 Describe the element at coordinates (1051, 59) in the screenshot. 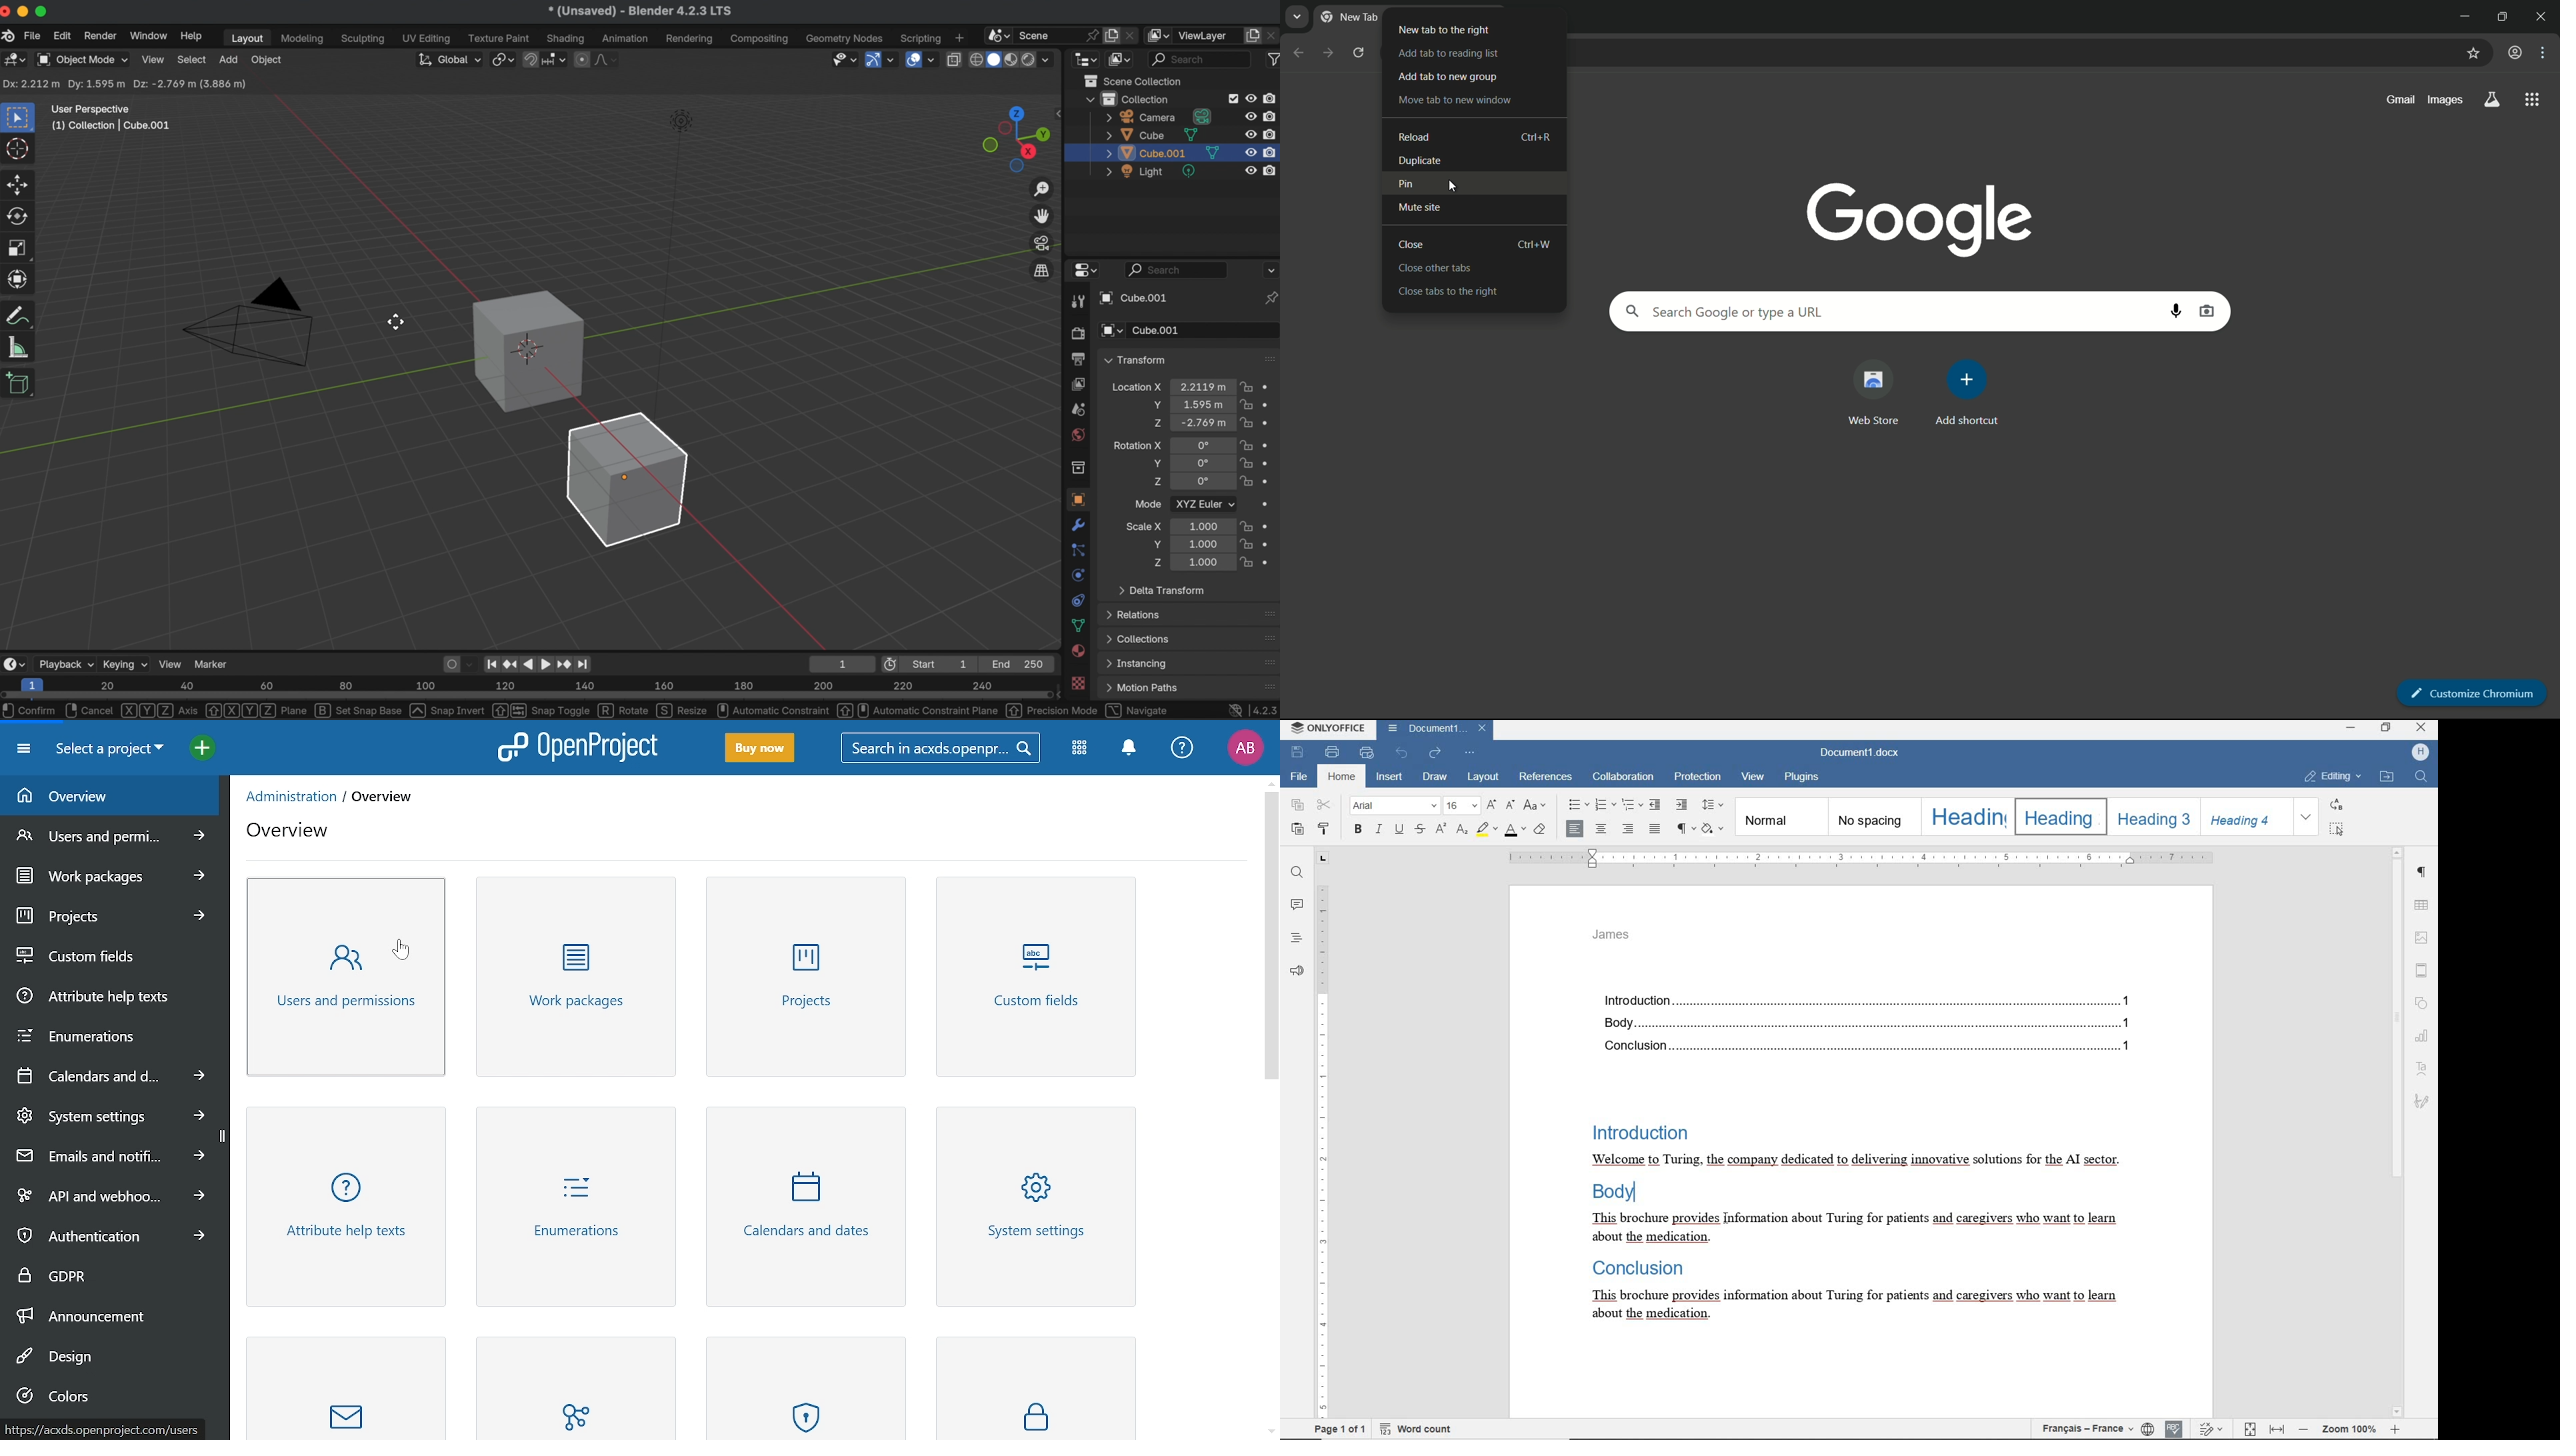

I see `shading` at that location.